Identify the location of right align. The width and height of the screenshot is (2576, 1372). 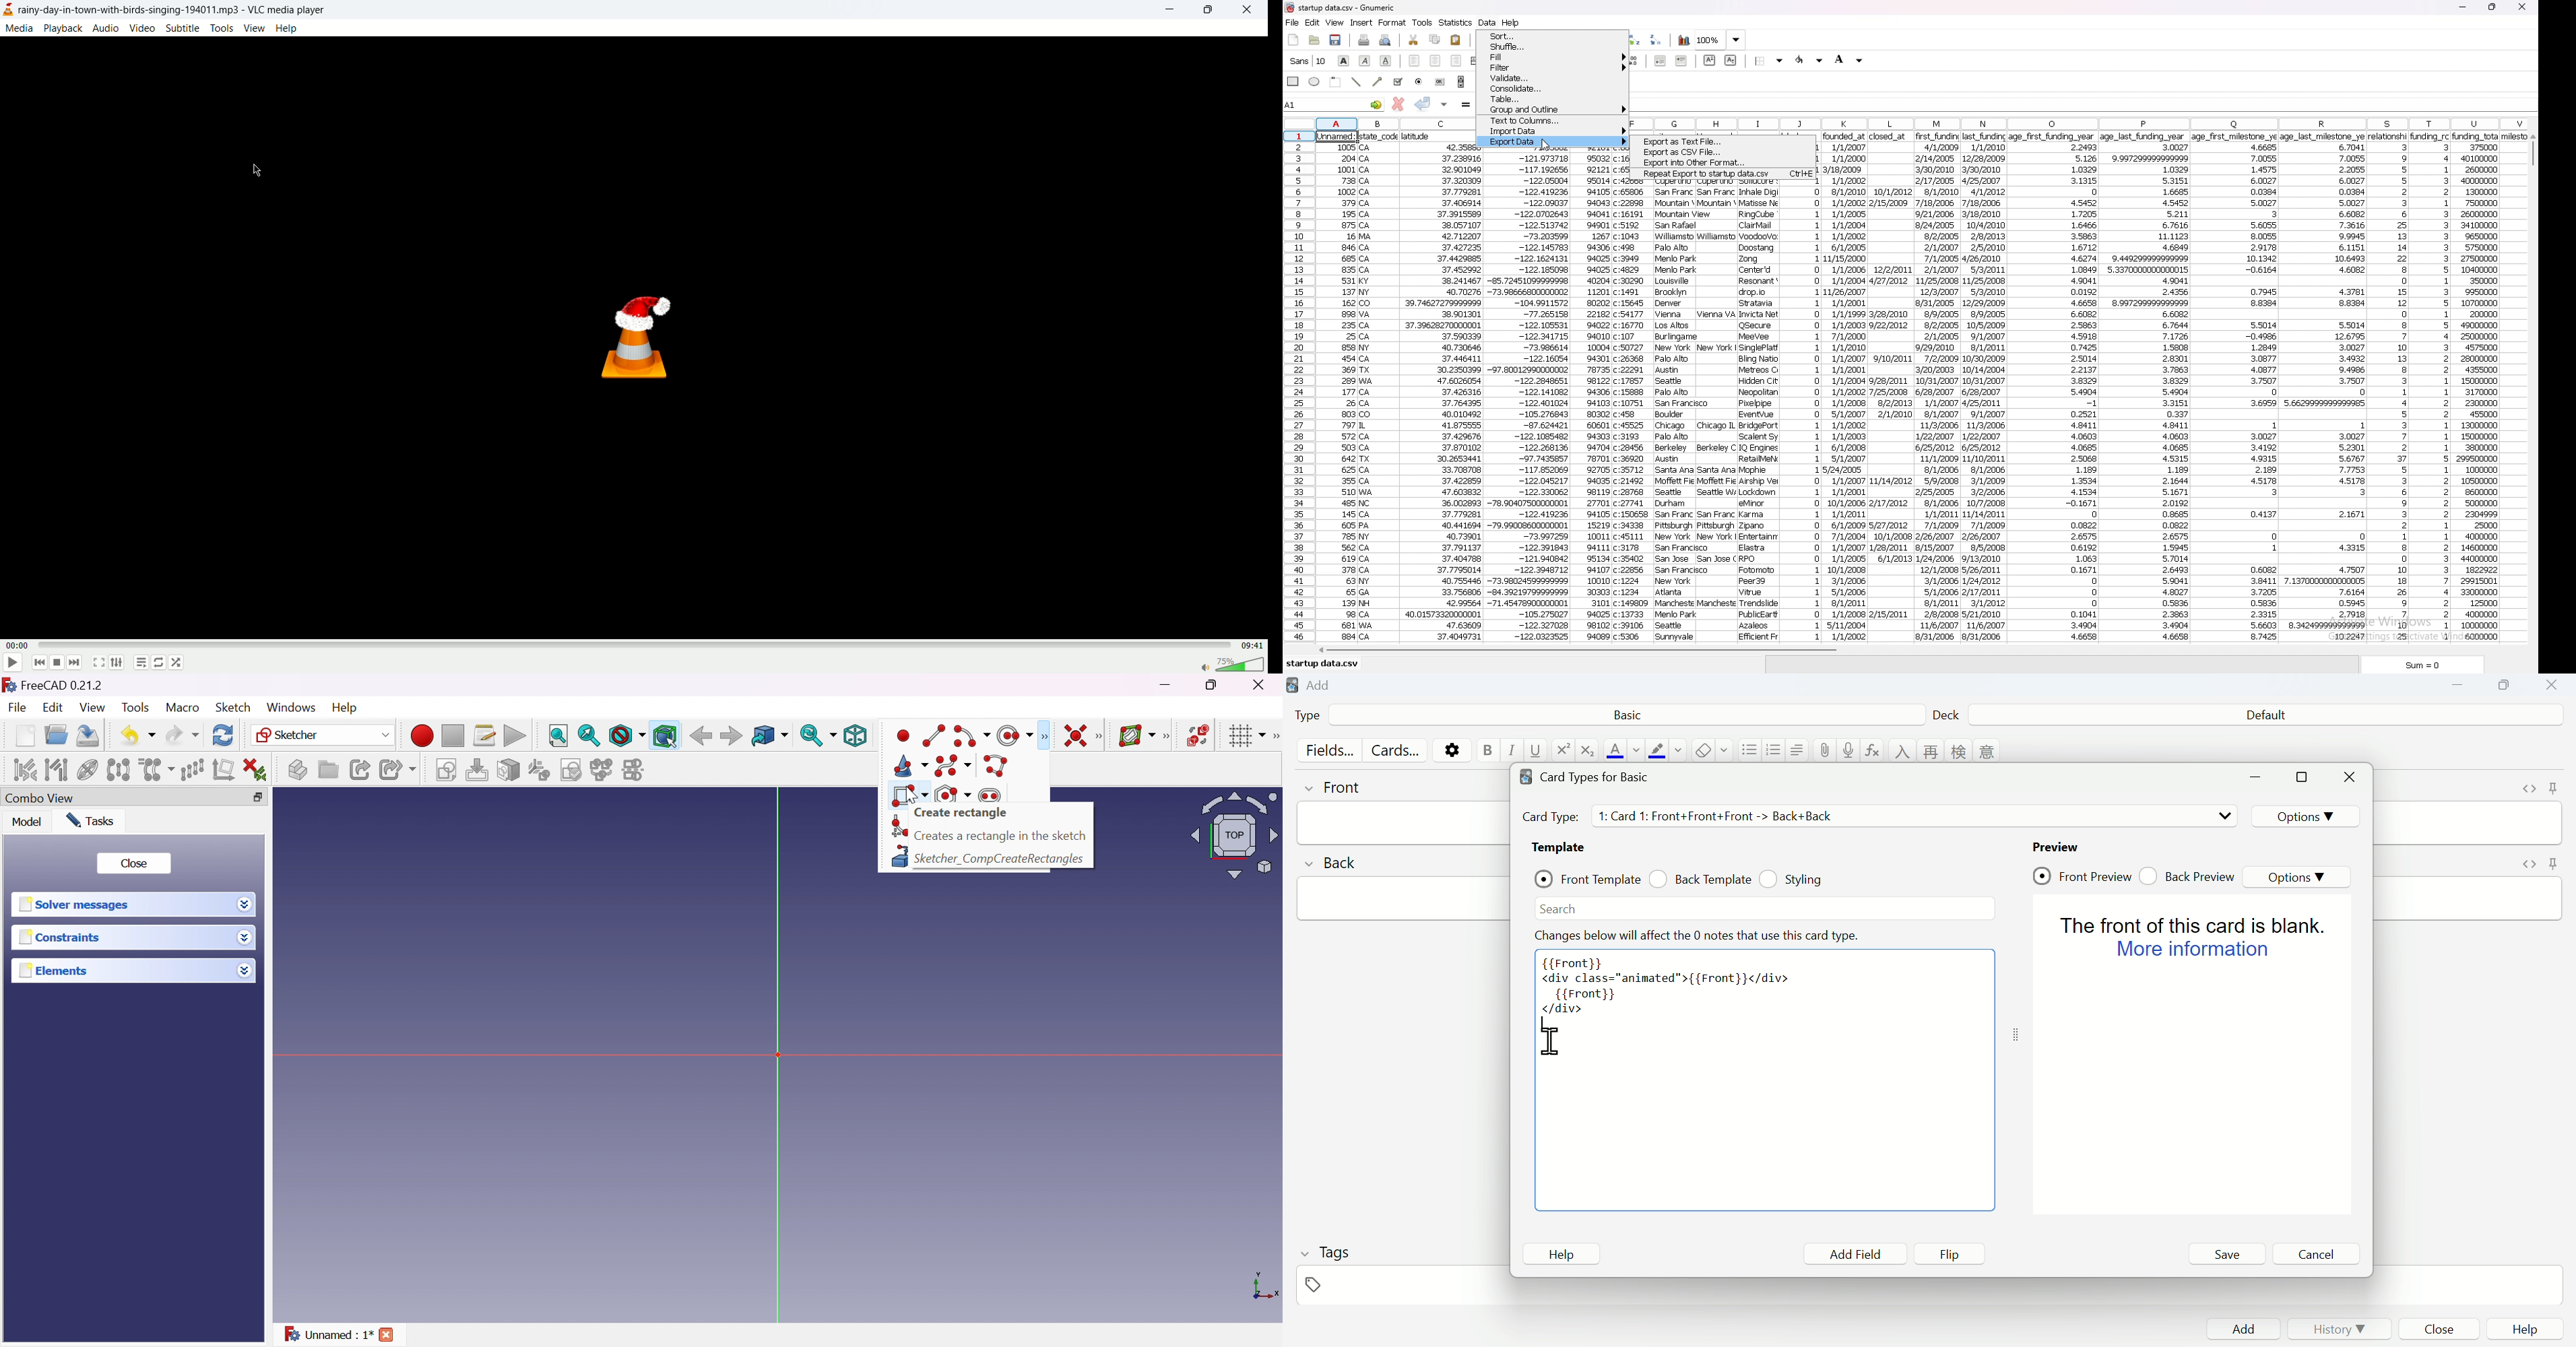
(1457, 61).